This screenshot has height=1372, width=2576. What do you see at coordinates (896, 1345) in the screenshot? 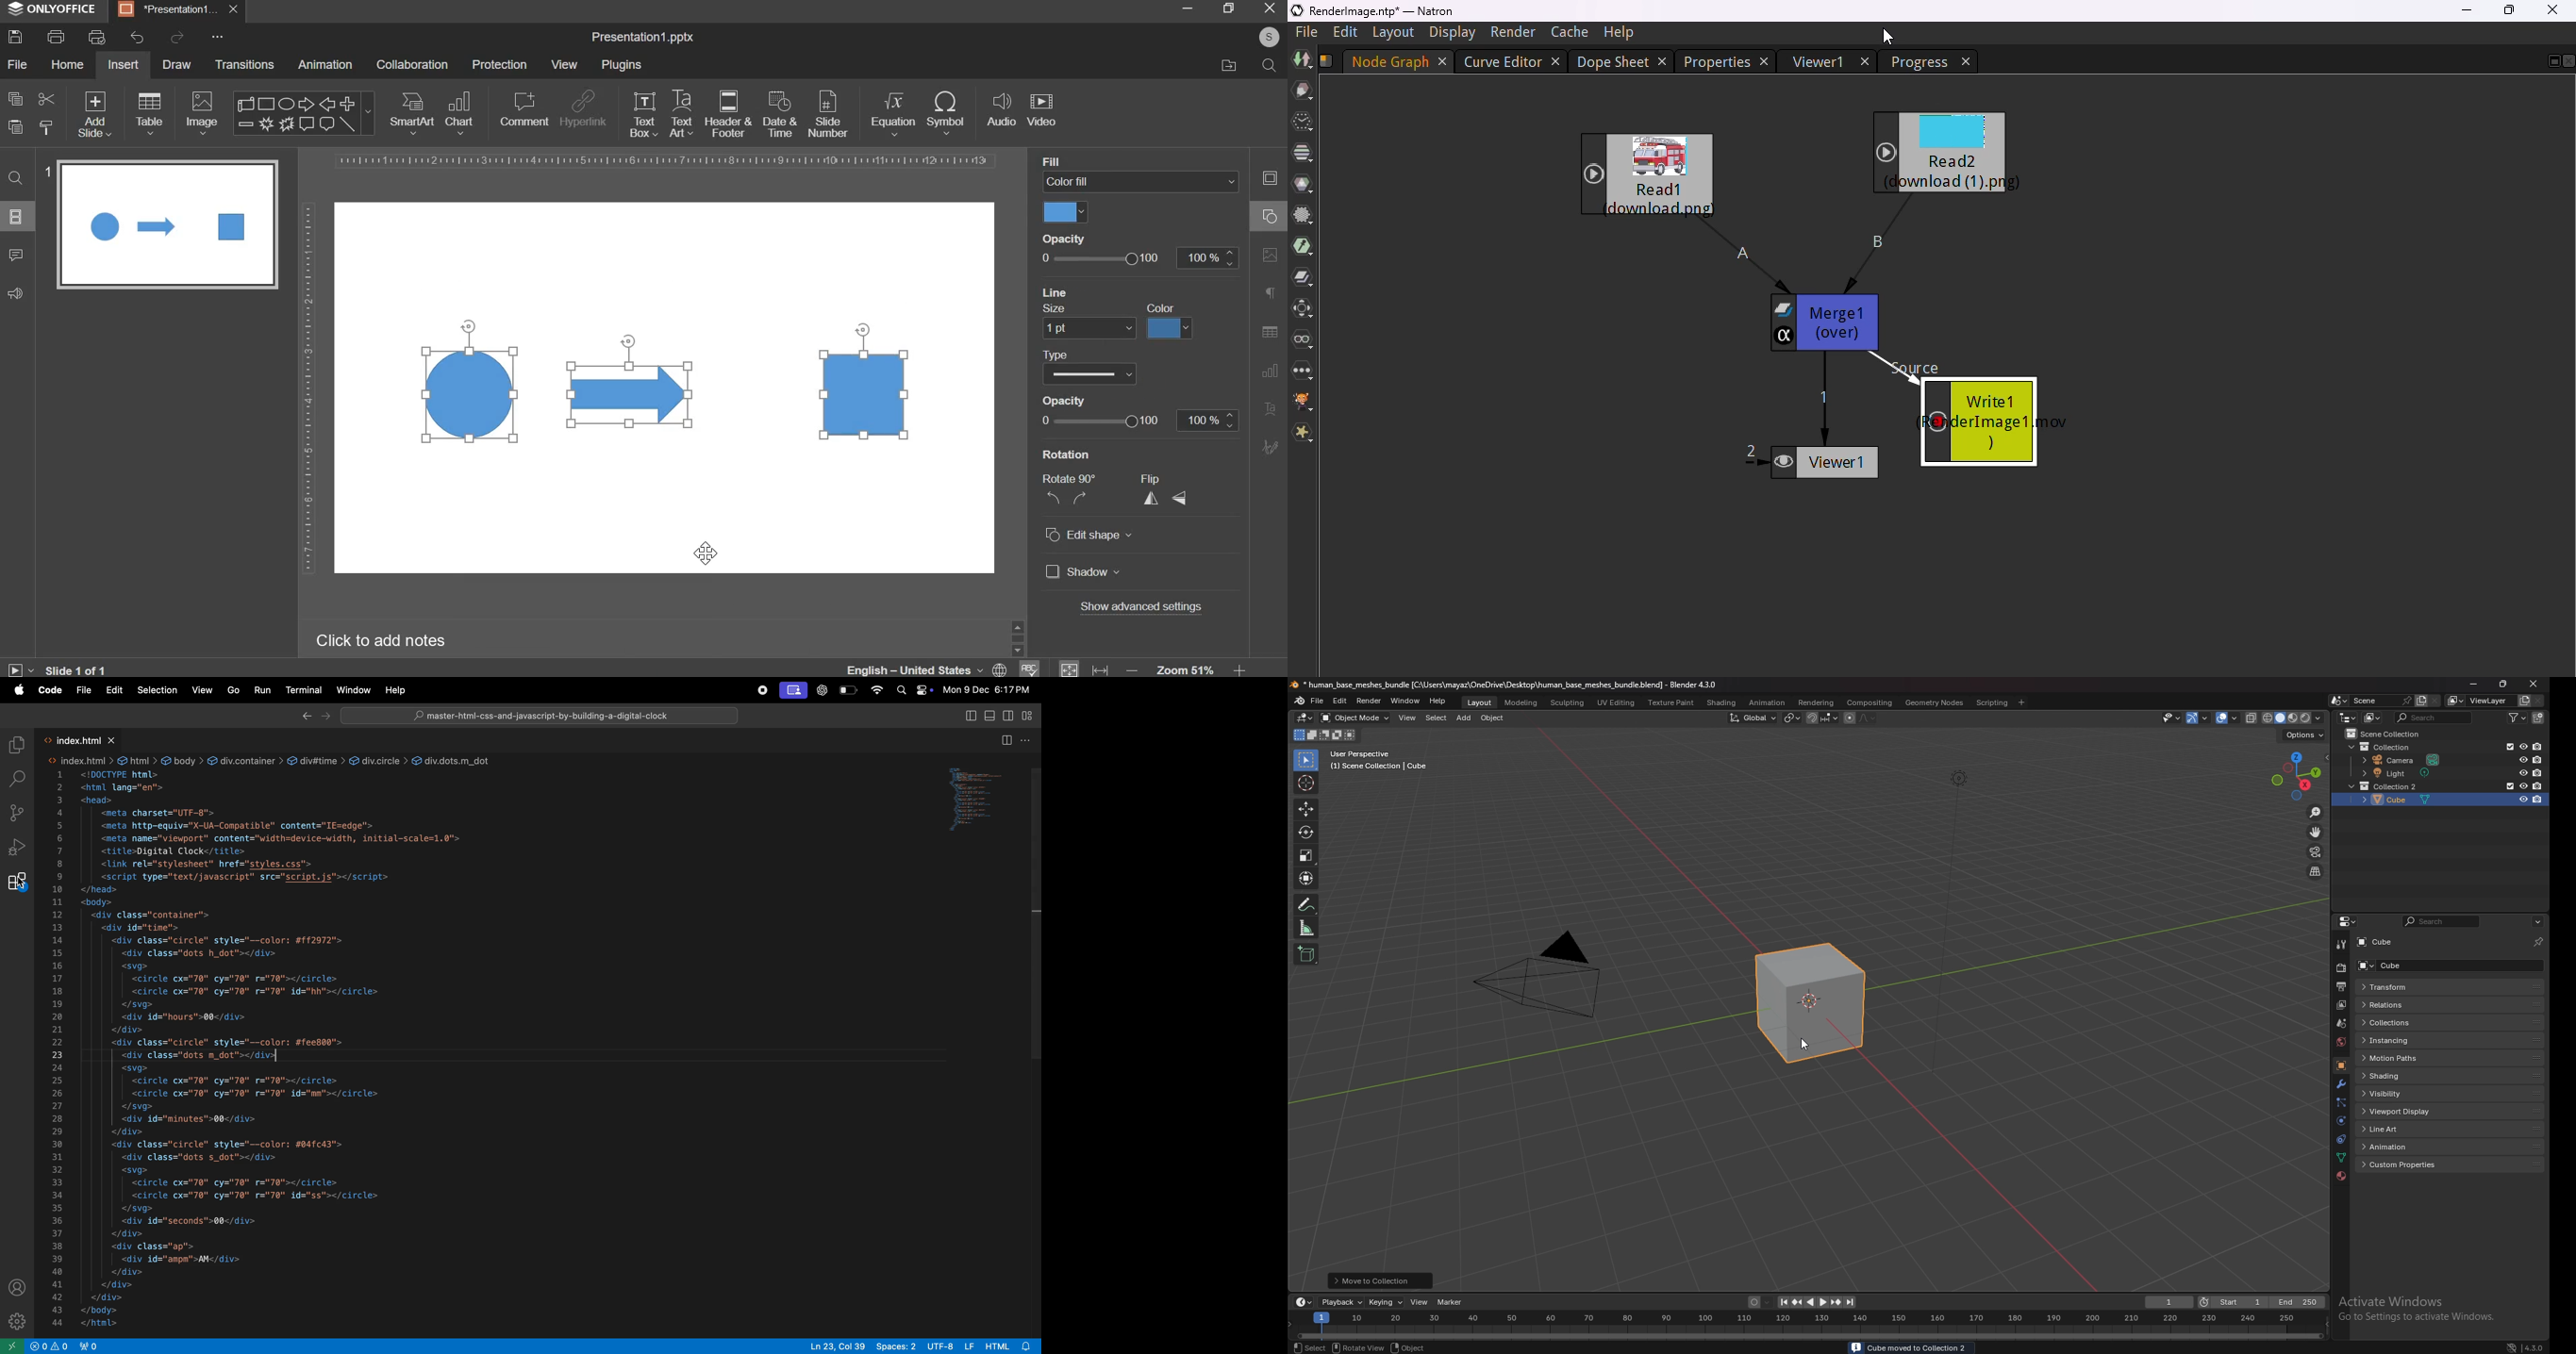
I see `spaces` at bounding box center [896, 1345].